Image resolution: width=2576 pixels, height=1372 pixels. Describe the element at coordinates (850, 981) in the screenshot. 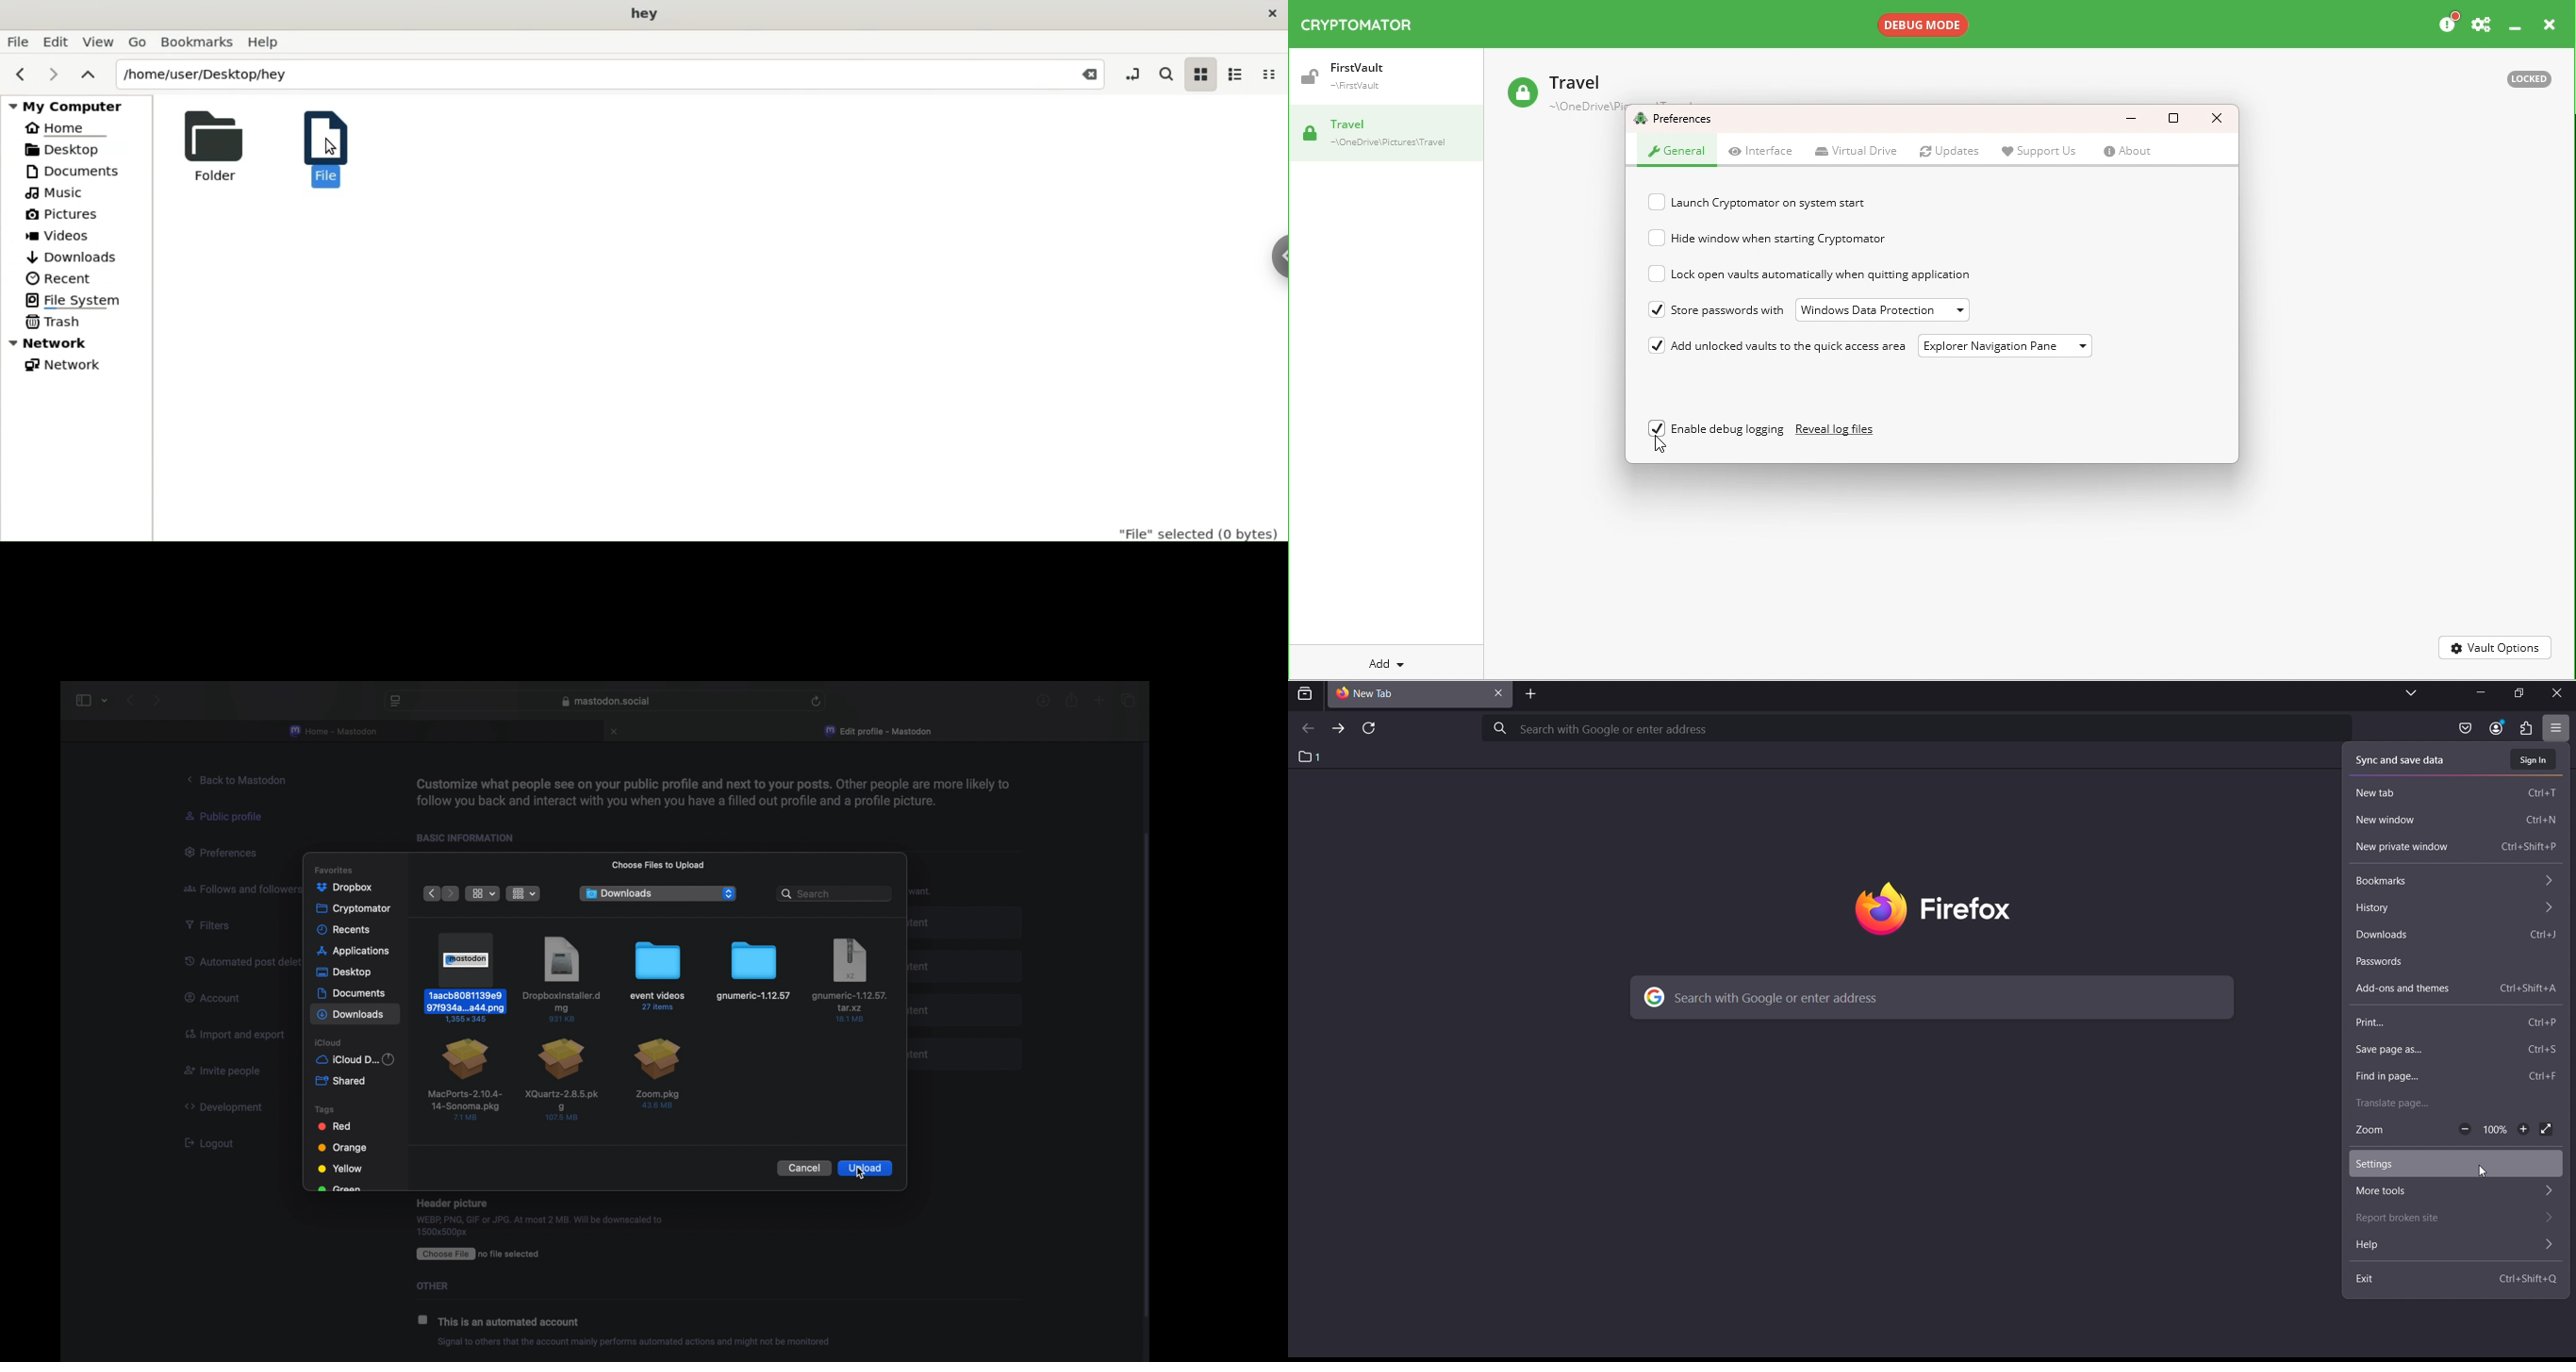

I see `file` at that location.